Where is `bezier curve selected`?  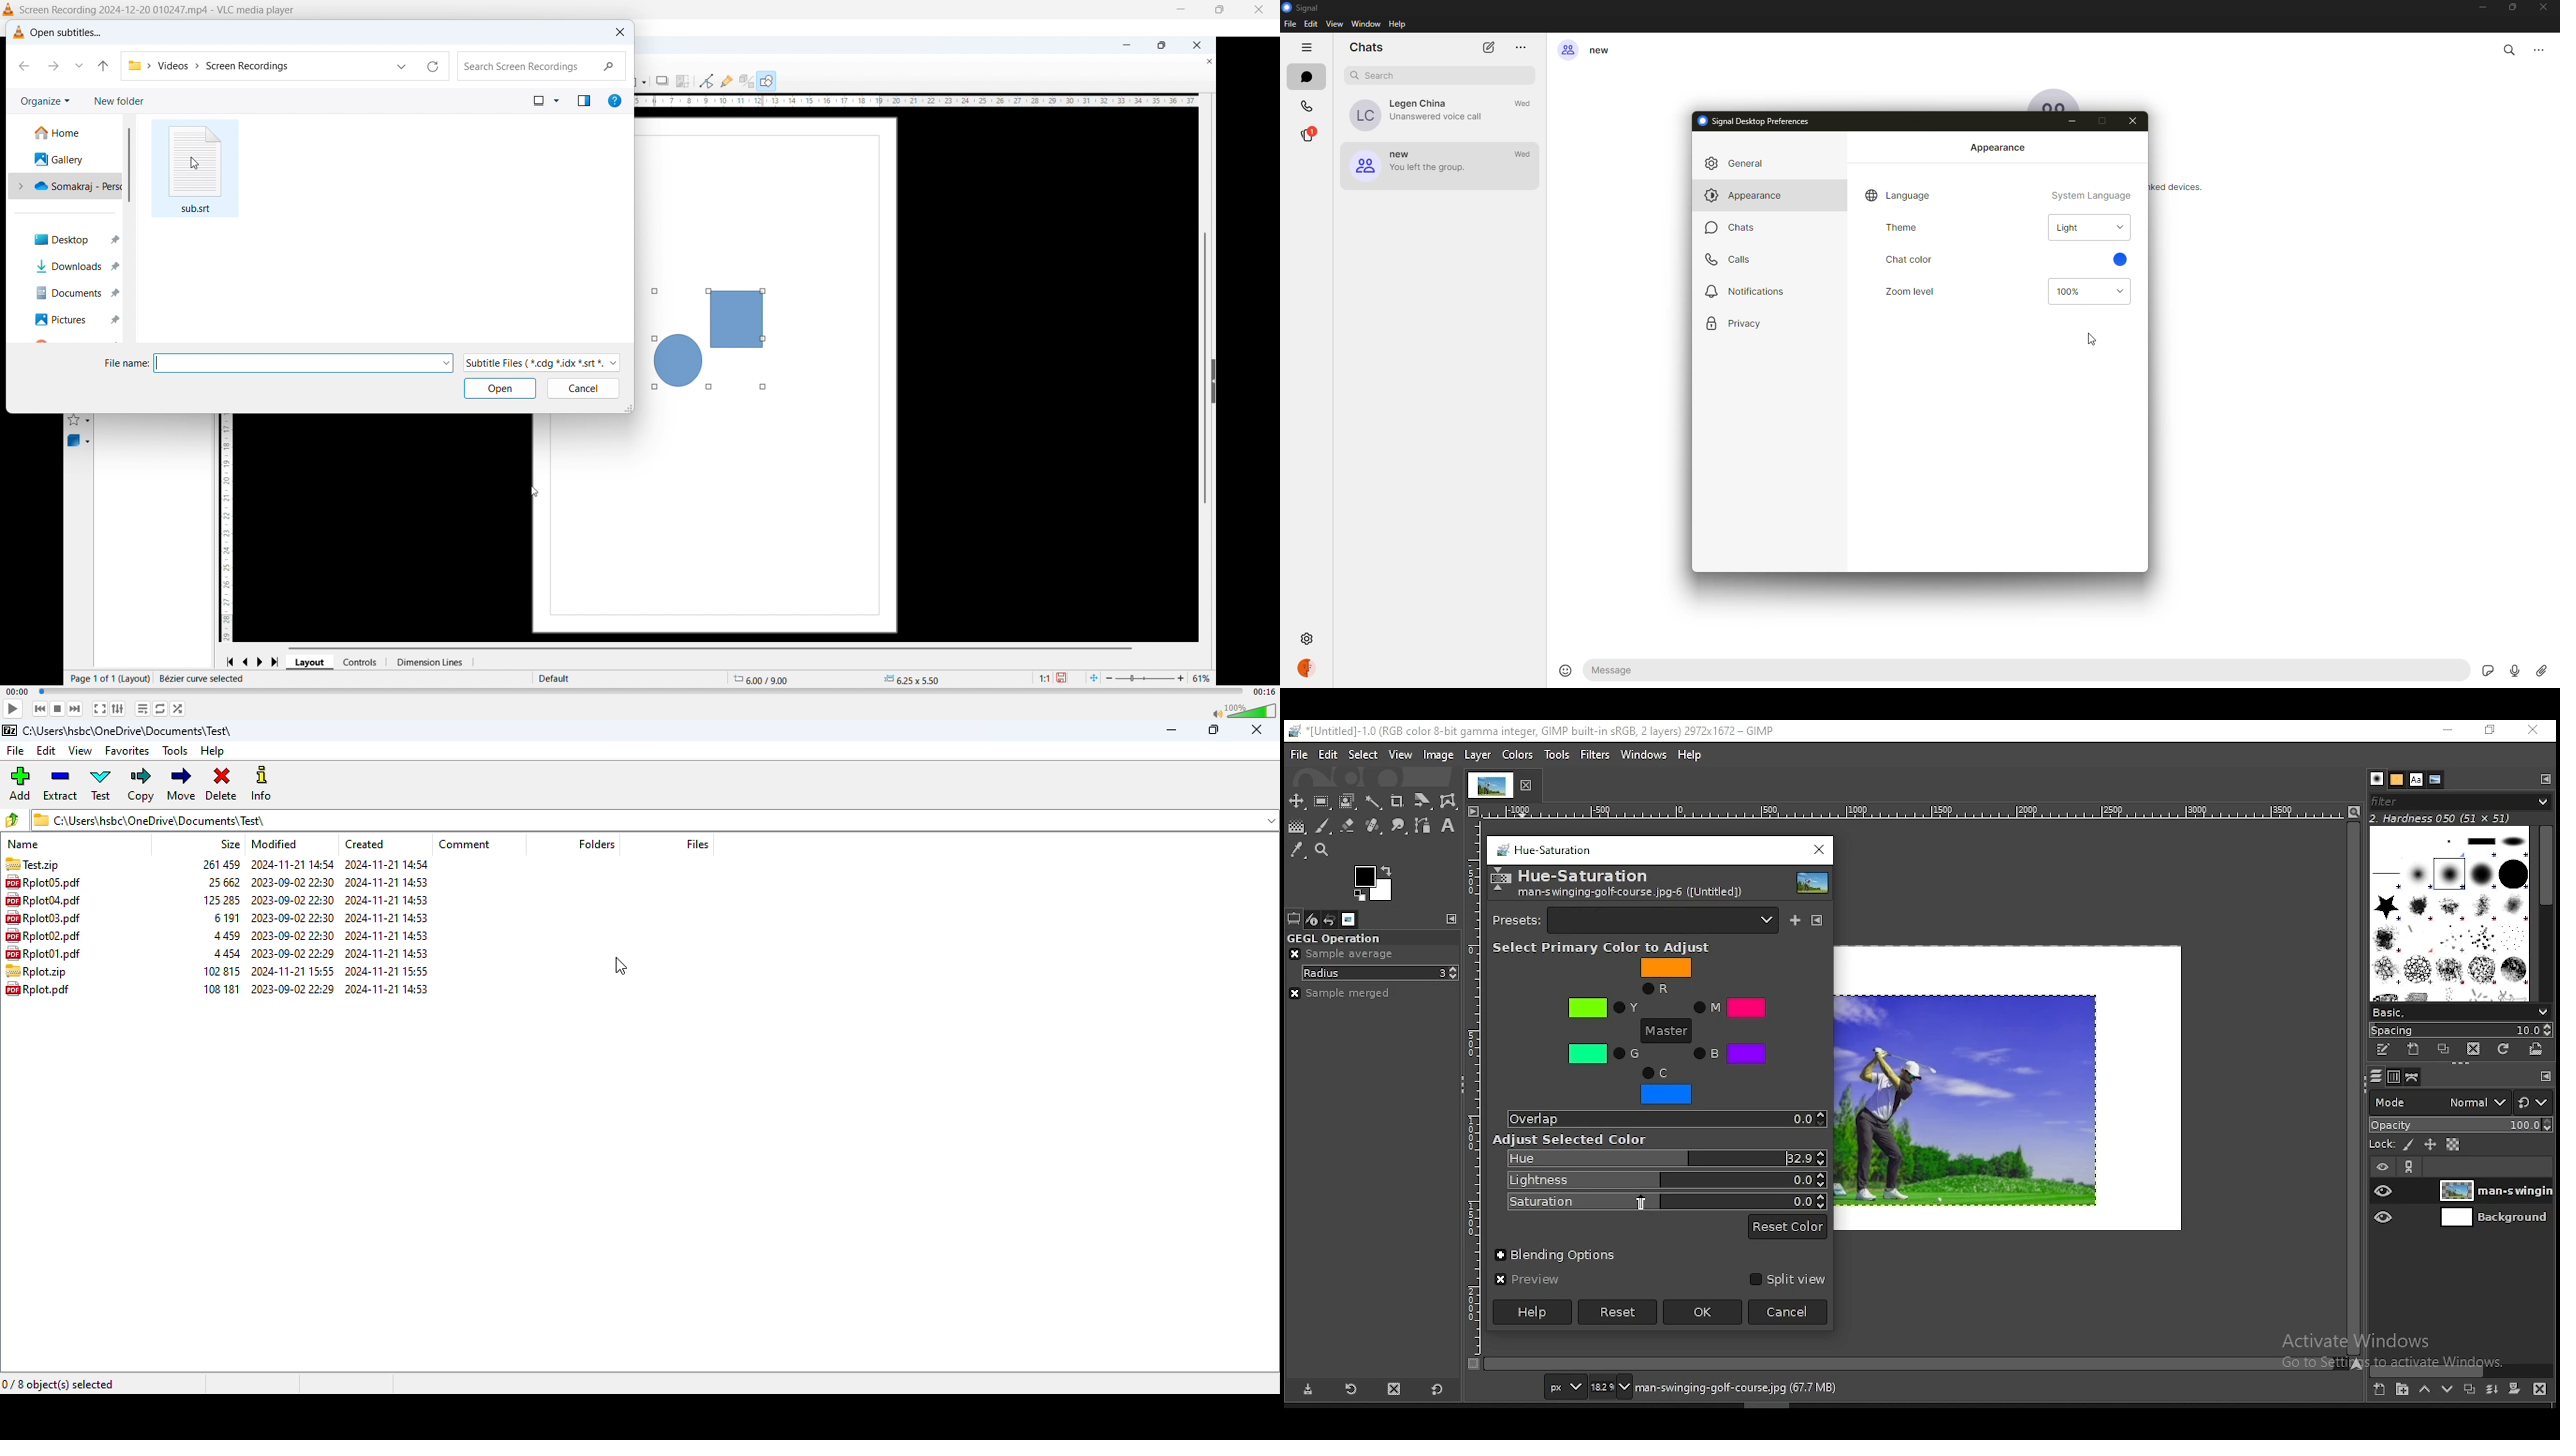 bezier curve selected is located at coordinates (202, 679).